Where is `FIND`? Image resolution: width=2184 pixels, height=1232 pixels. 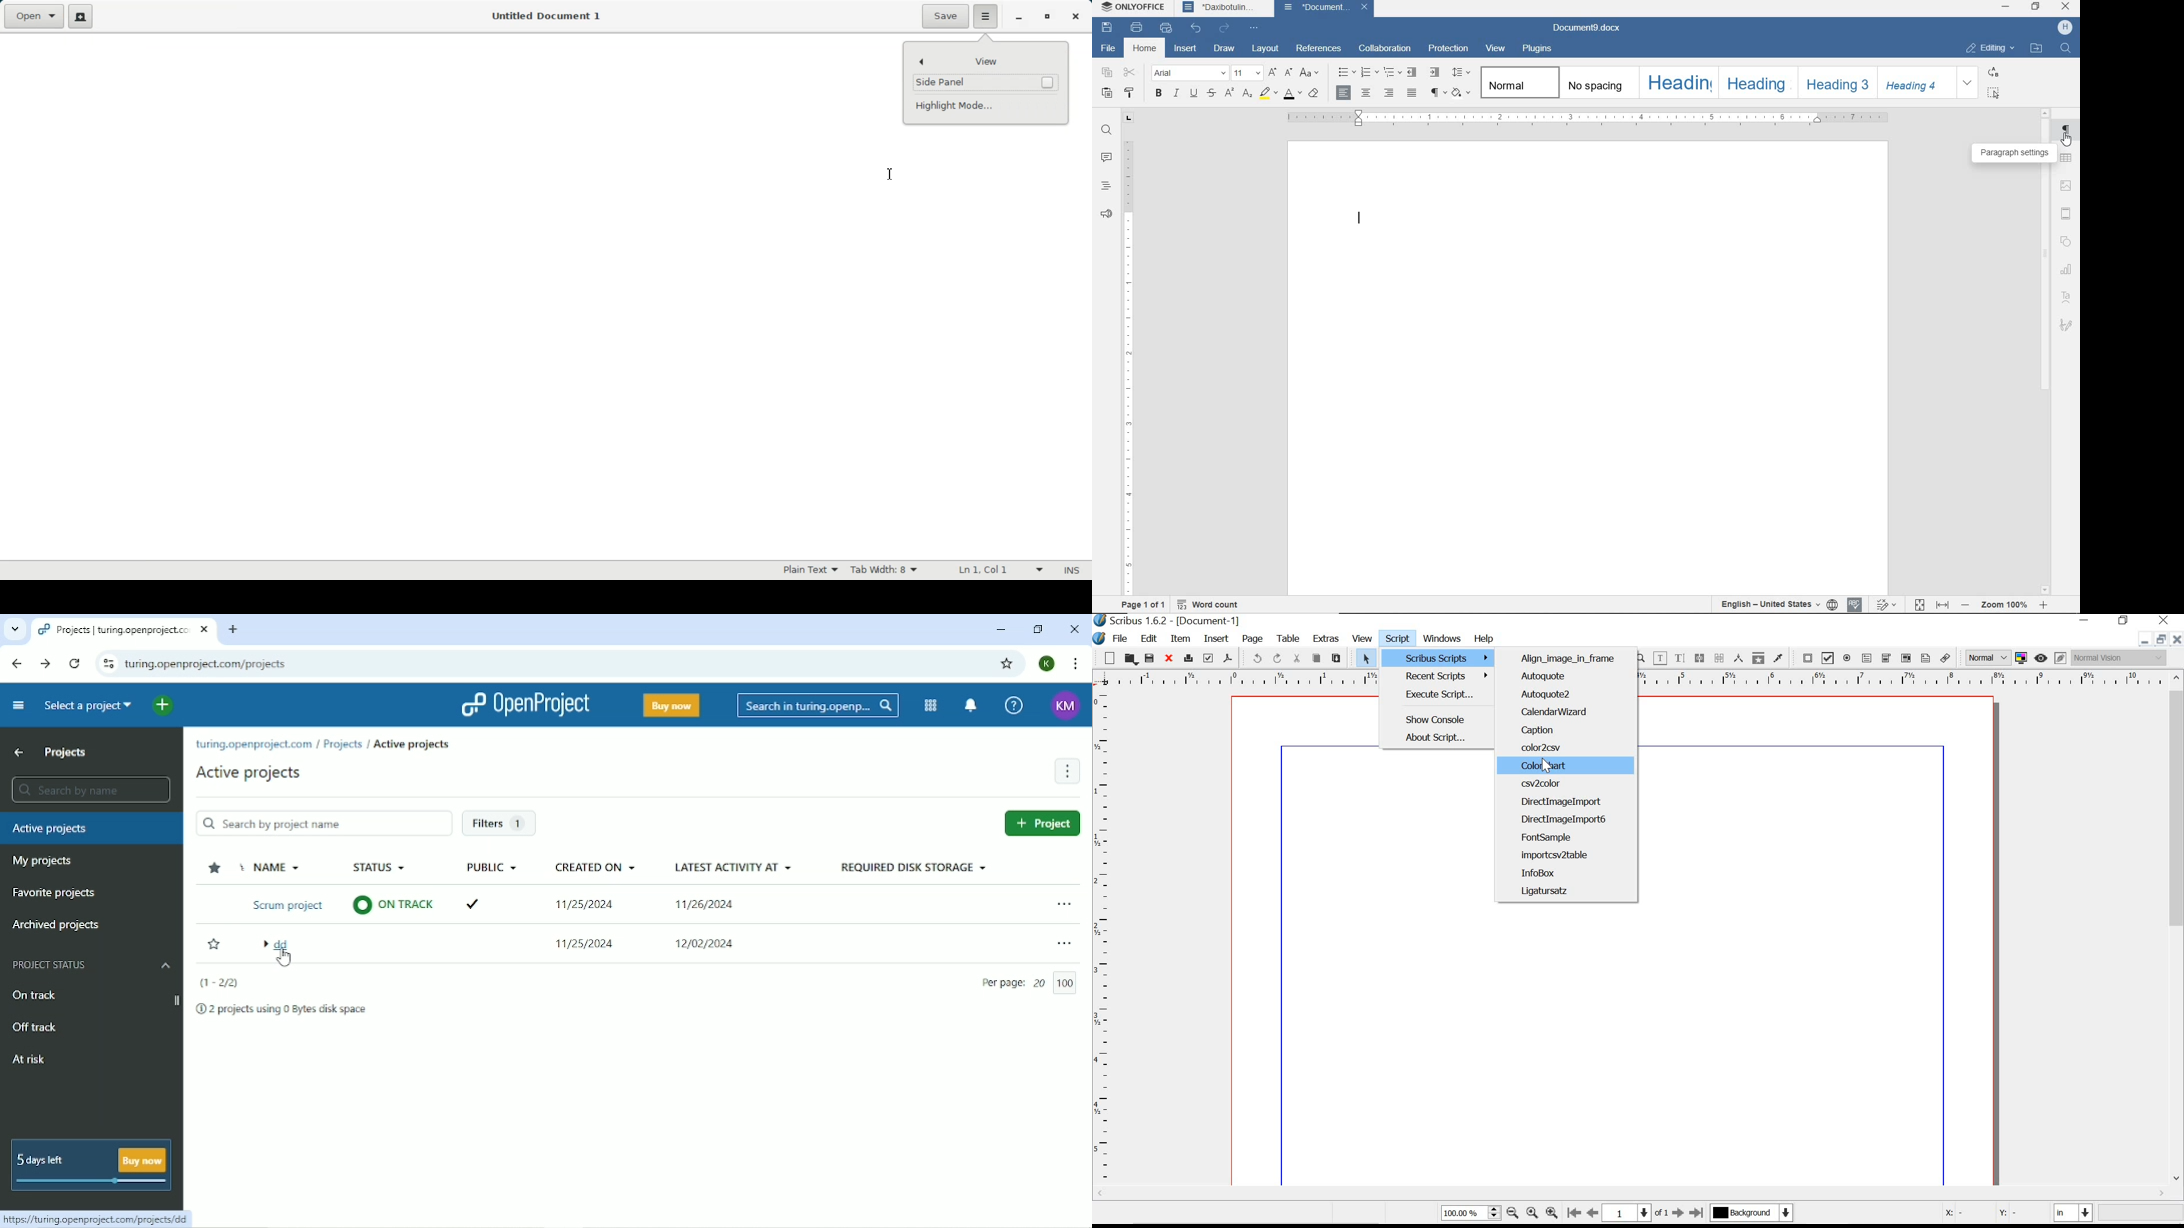
FIND is located at coordinates (2067, 51).